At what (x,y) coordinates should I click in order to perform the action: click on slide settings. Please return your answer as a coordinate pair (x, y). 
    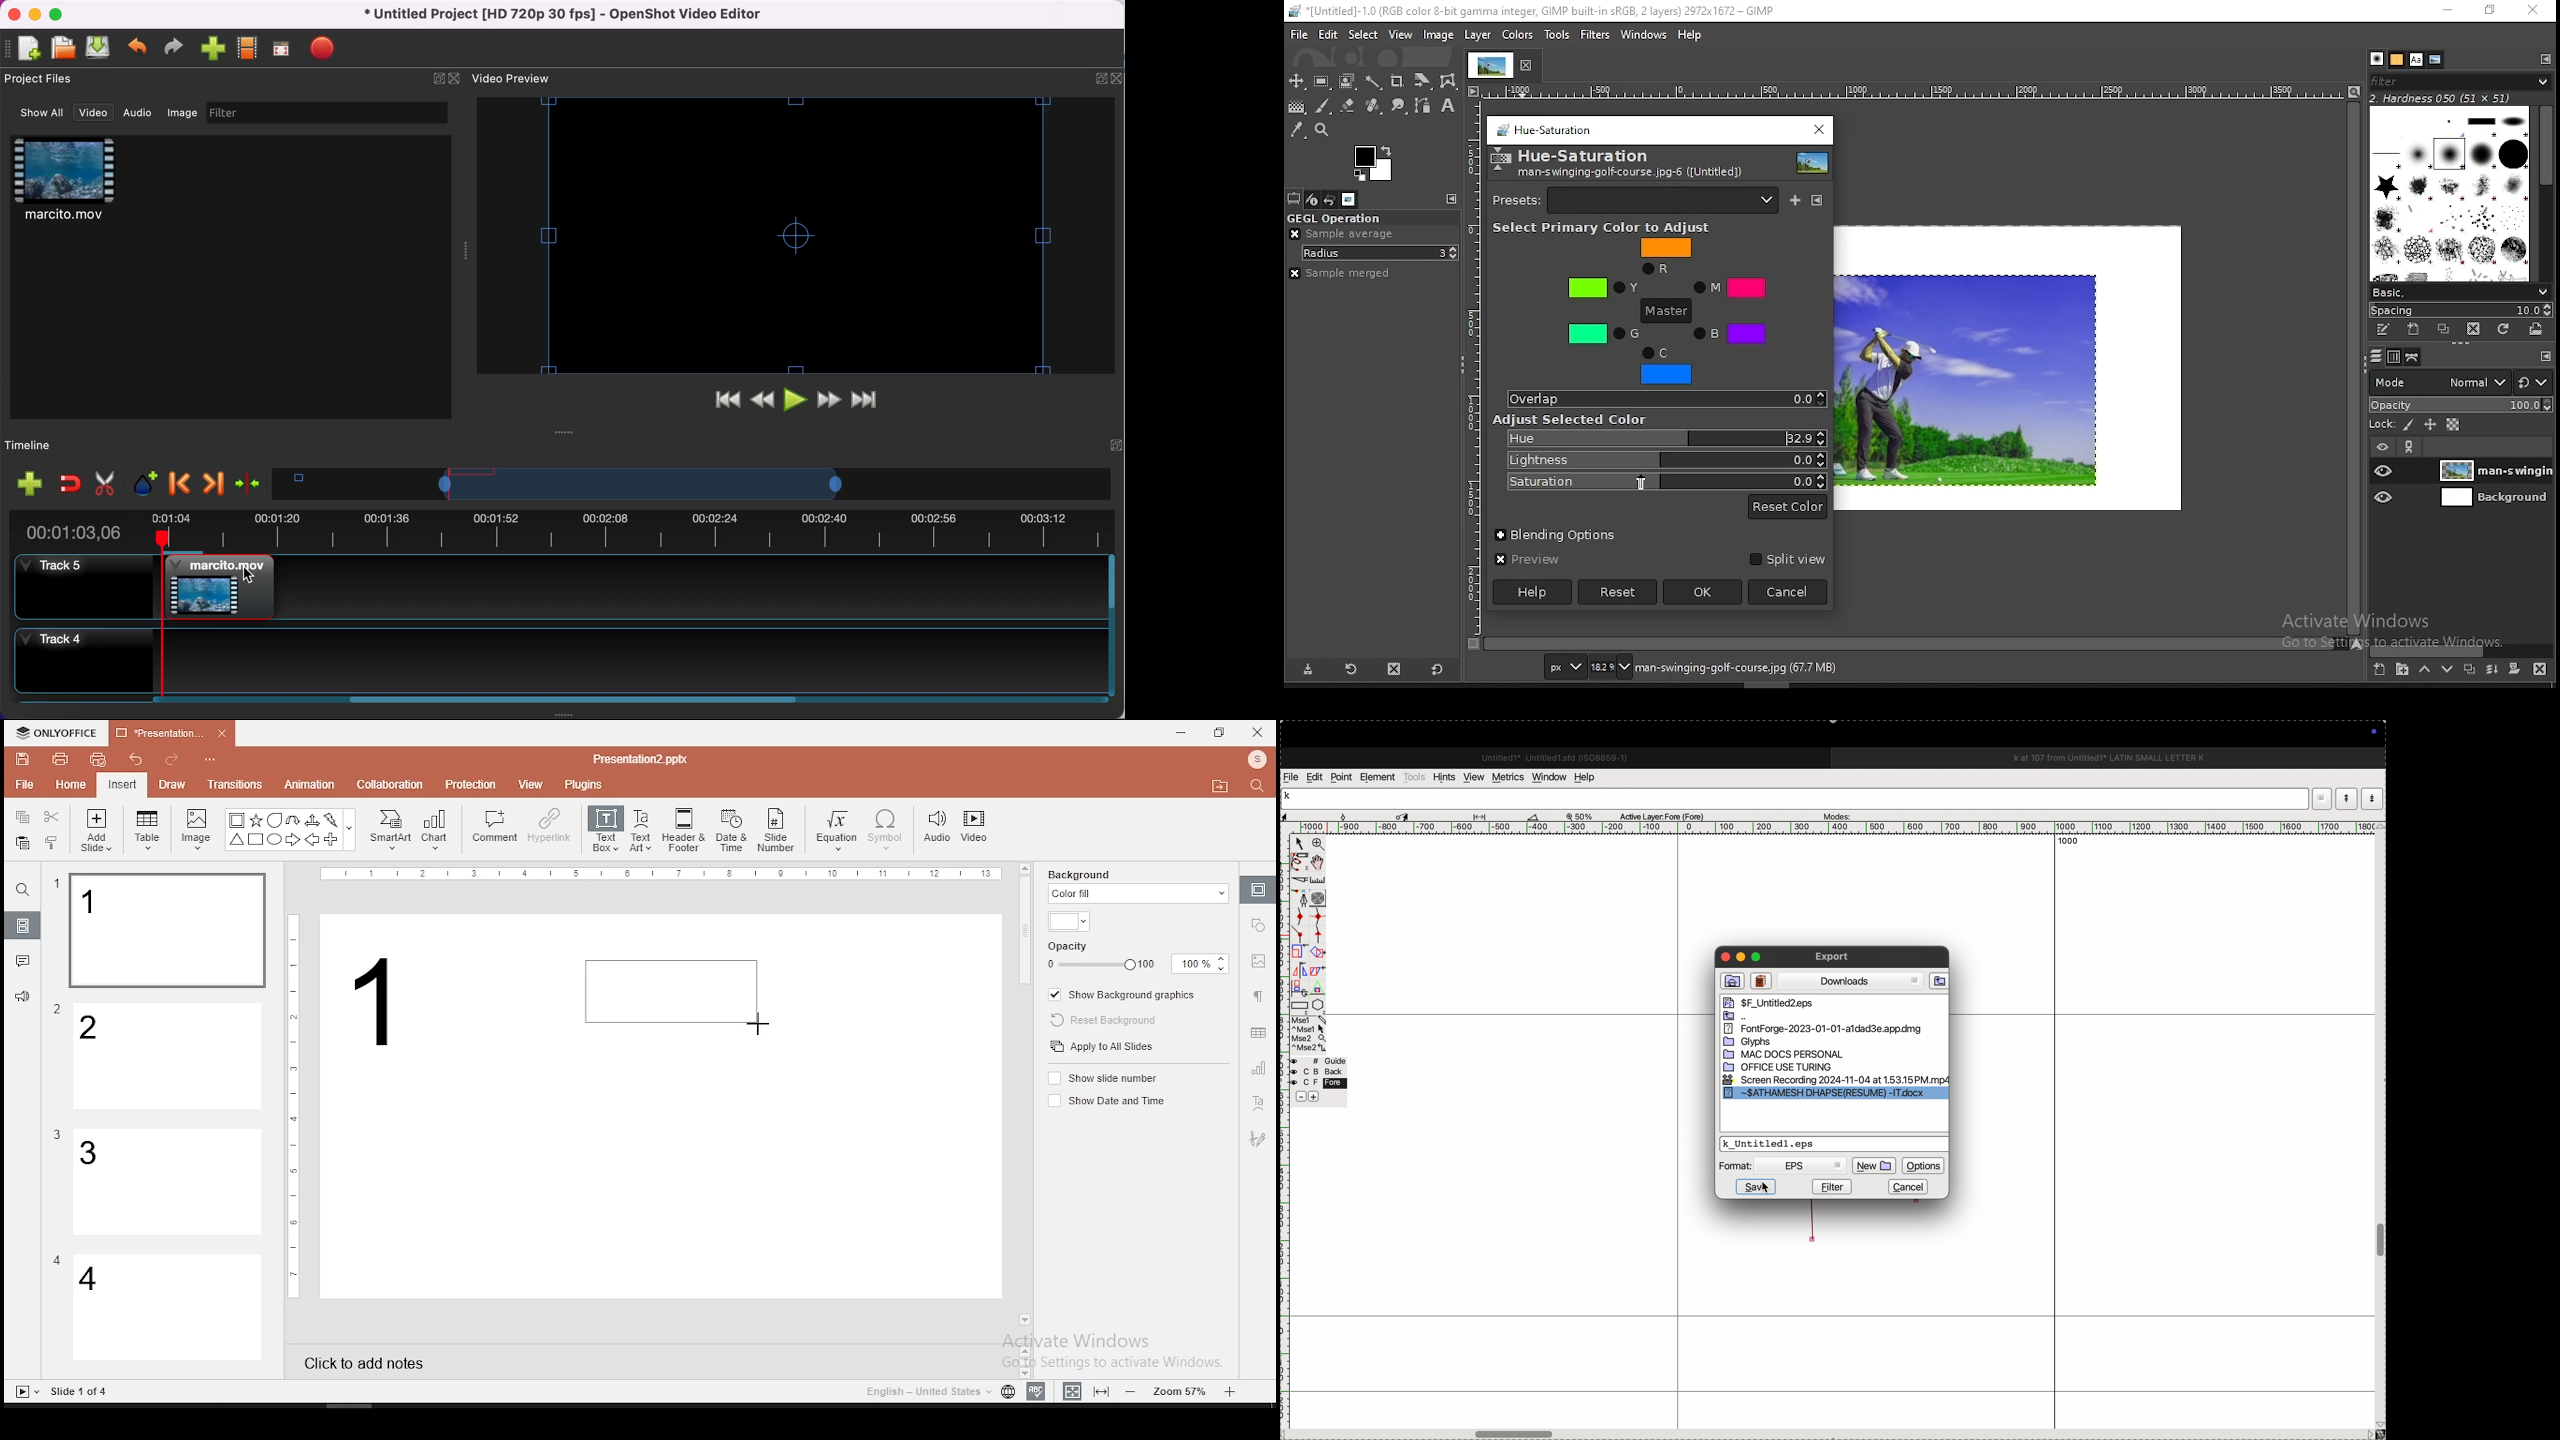
    Looking at the image, I should click on (1258, 889).